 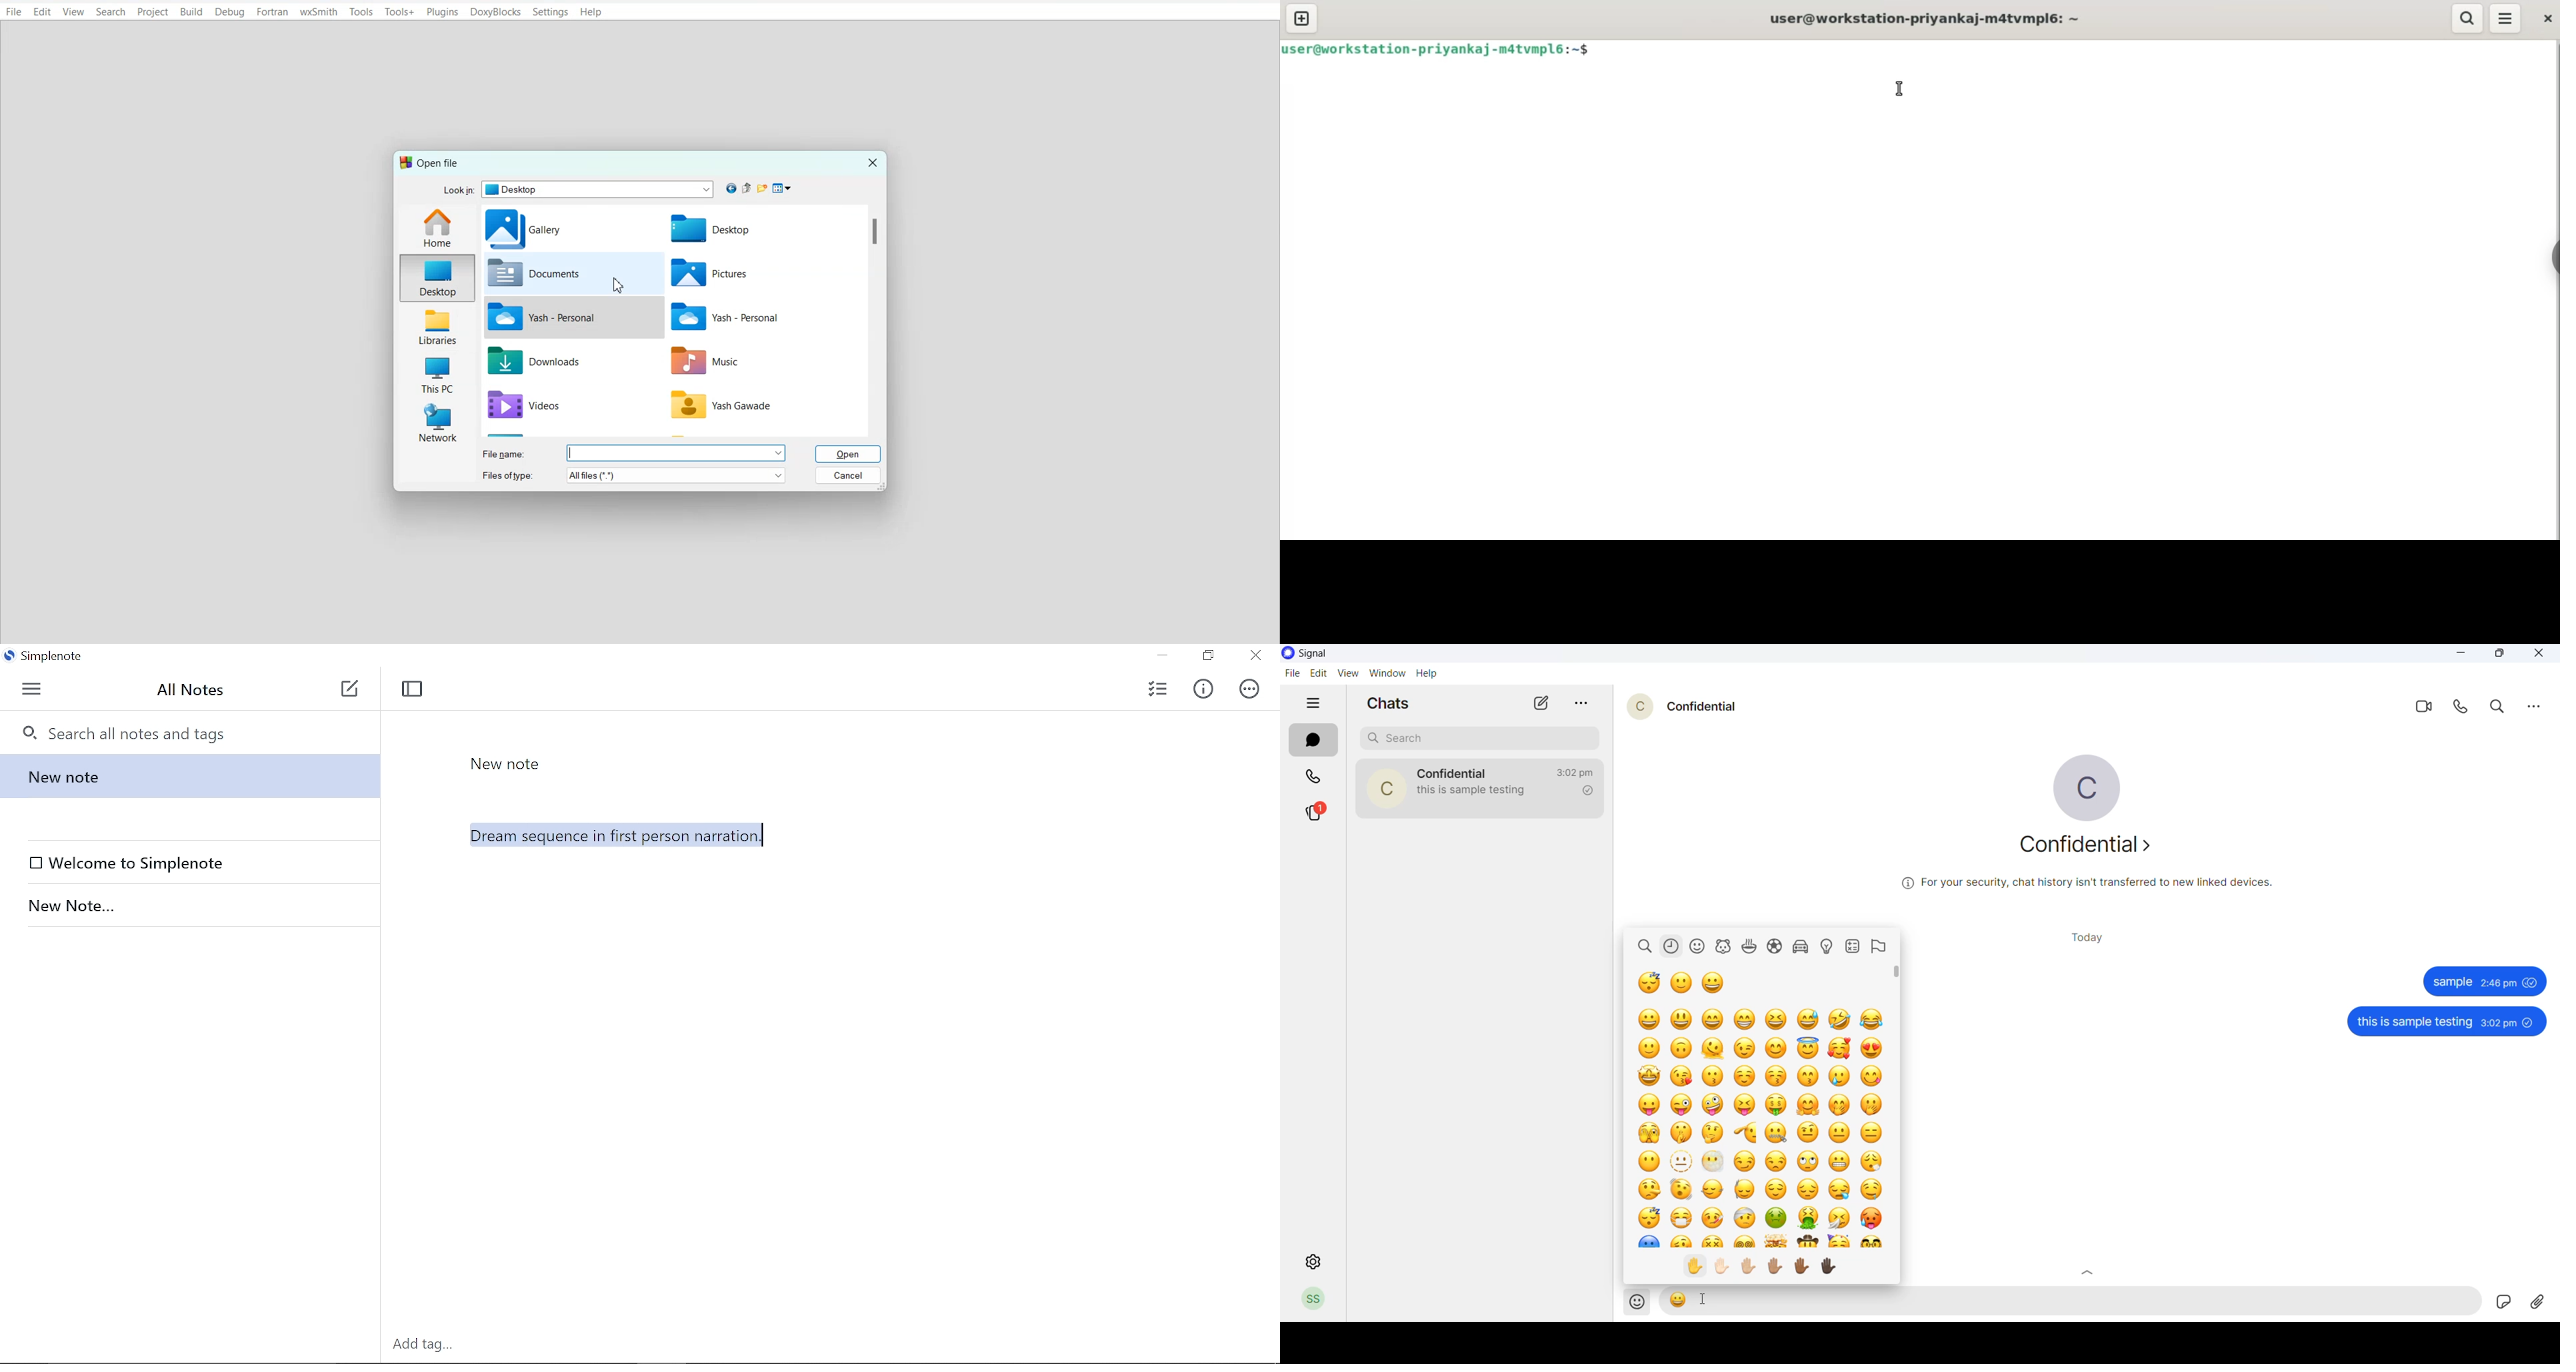 What do you see at coordinates (1803, 947) in the screenshot?
I see `vehicle related emojis` at bounding box center [1803, 947].